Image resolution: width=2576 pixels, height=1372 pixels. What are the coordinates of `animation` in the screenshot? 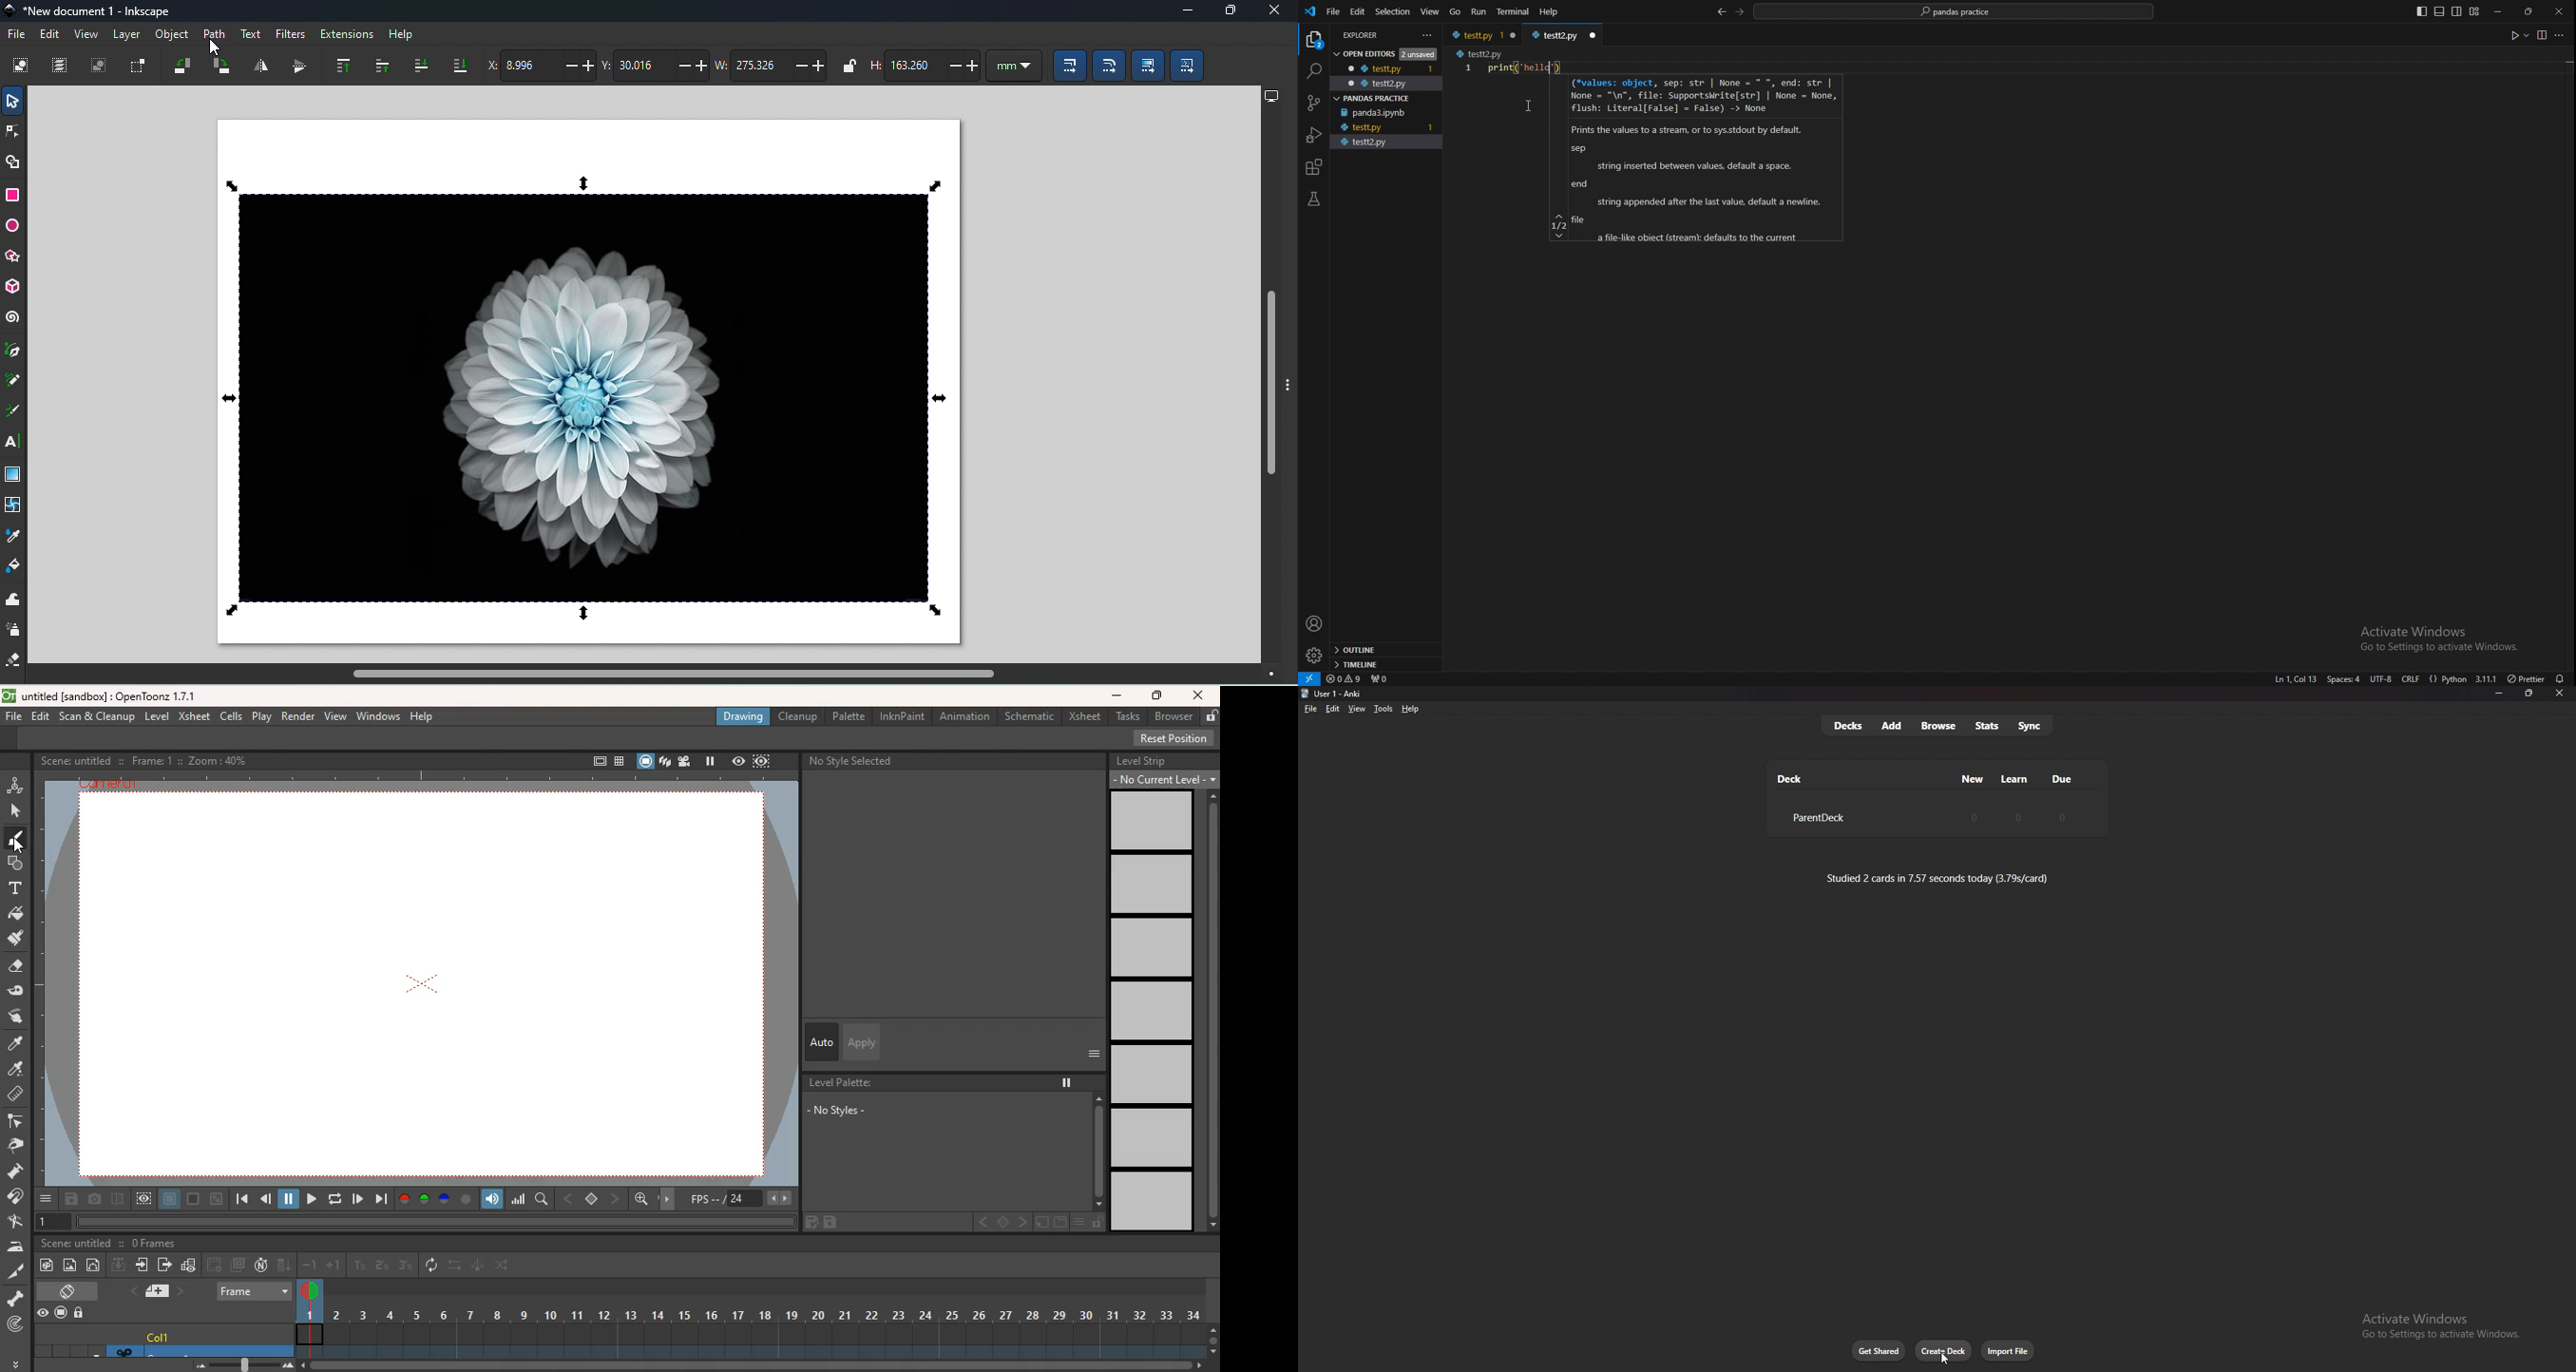 It's located at (16, 783).